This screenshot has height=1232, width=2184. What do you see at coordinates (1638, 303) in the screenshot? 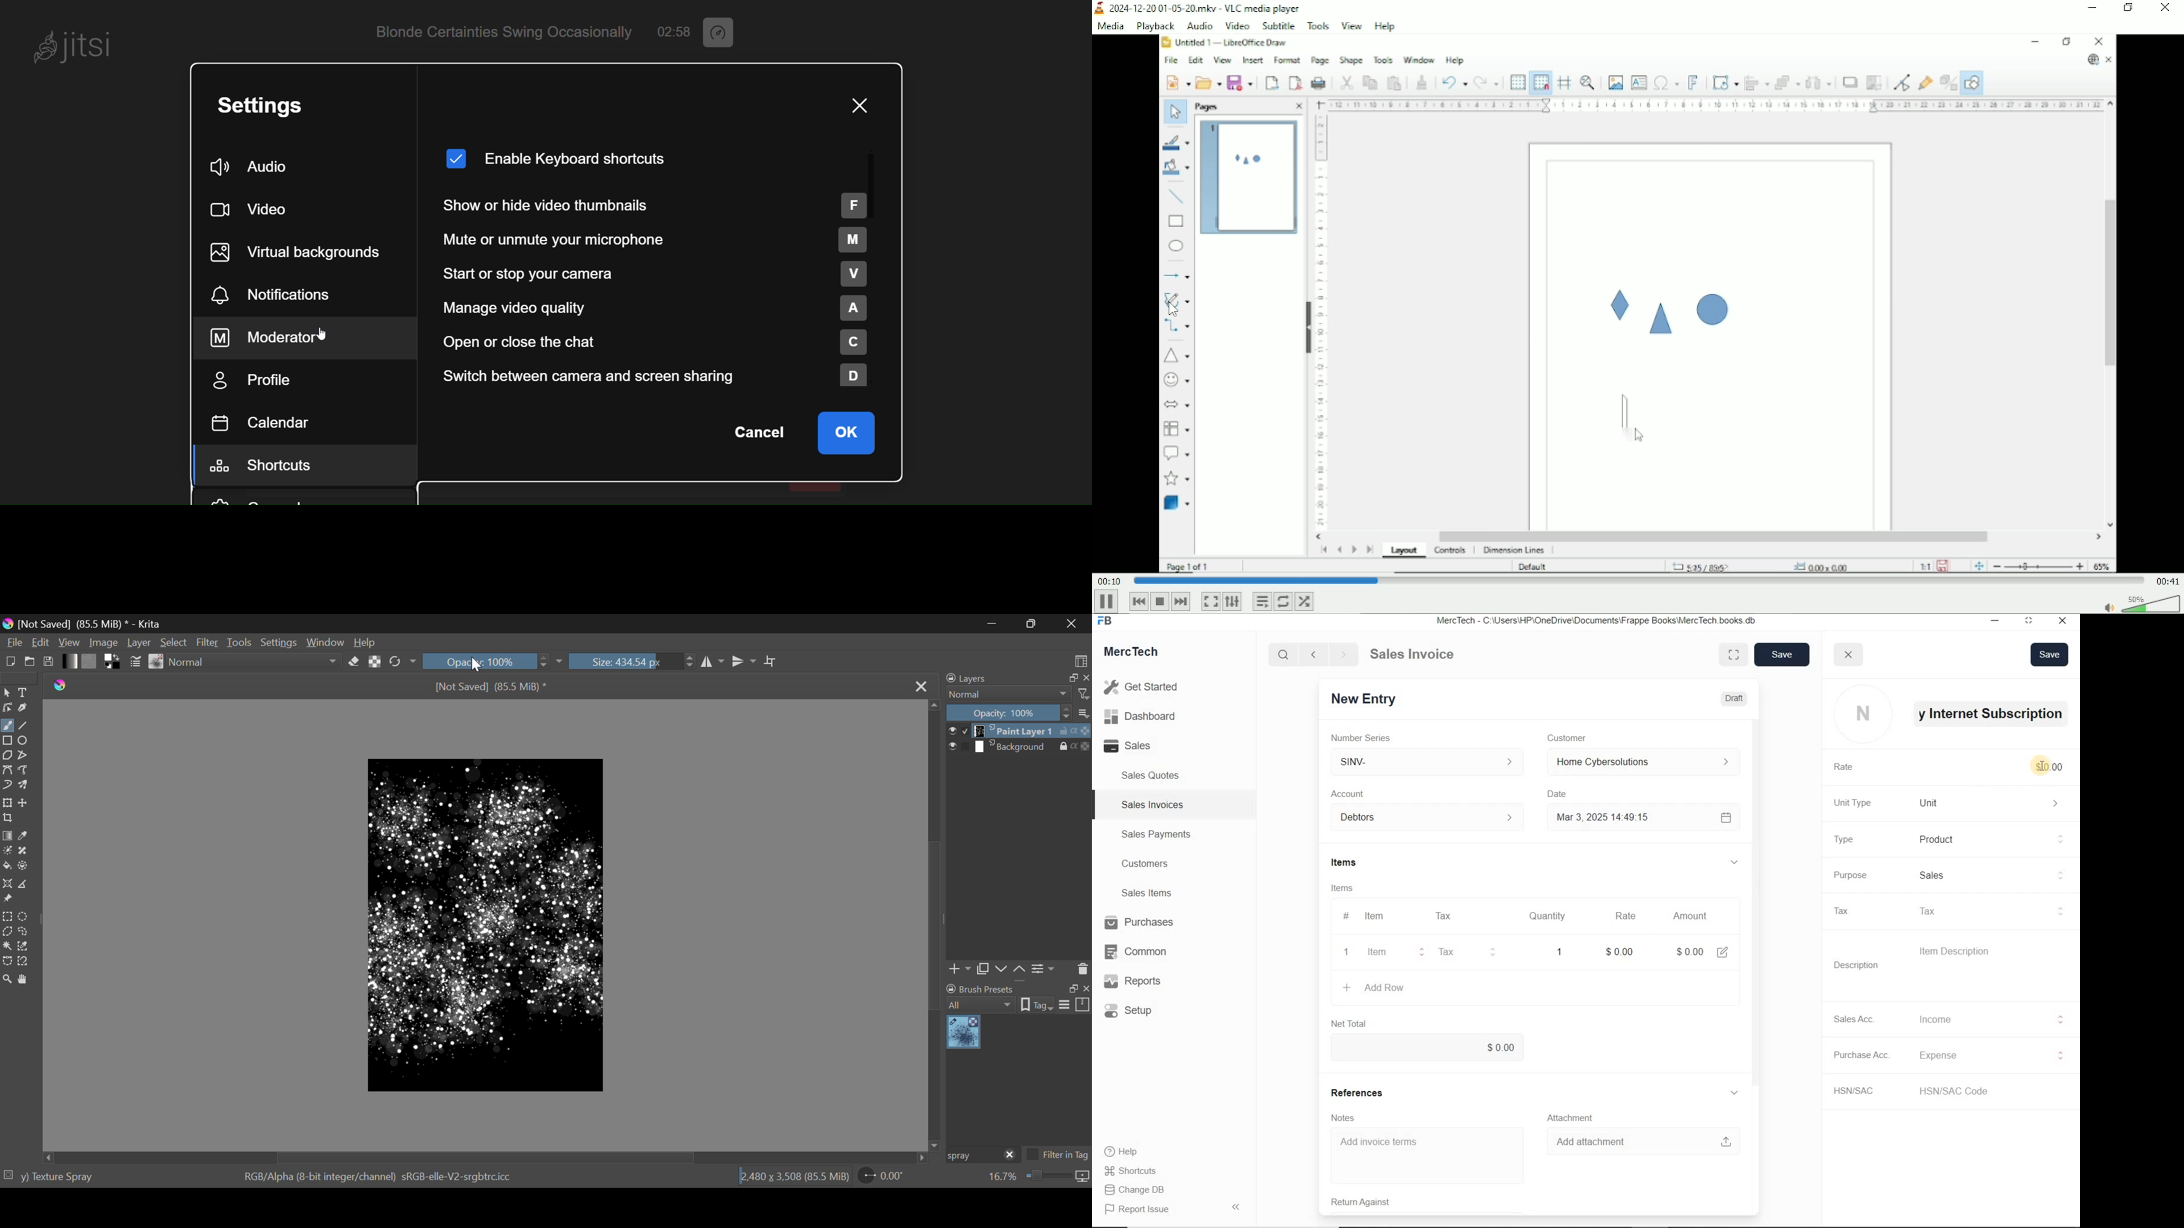
I see `Video` at bounding box center [1638, 303].